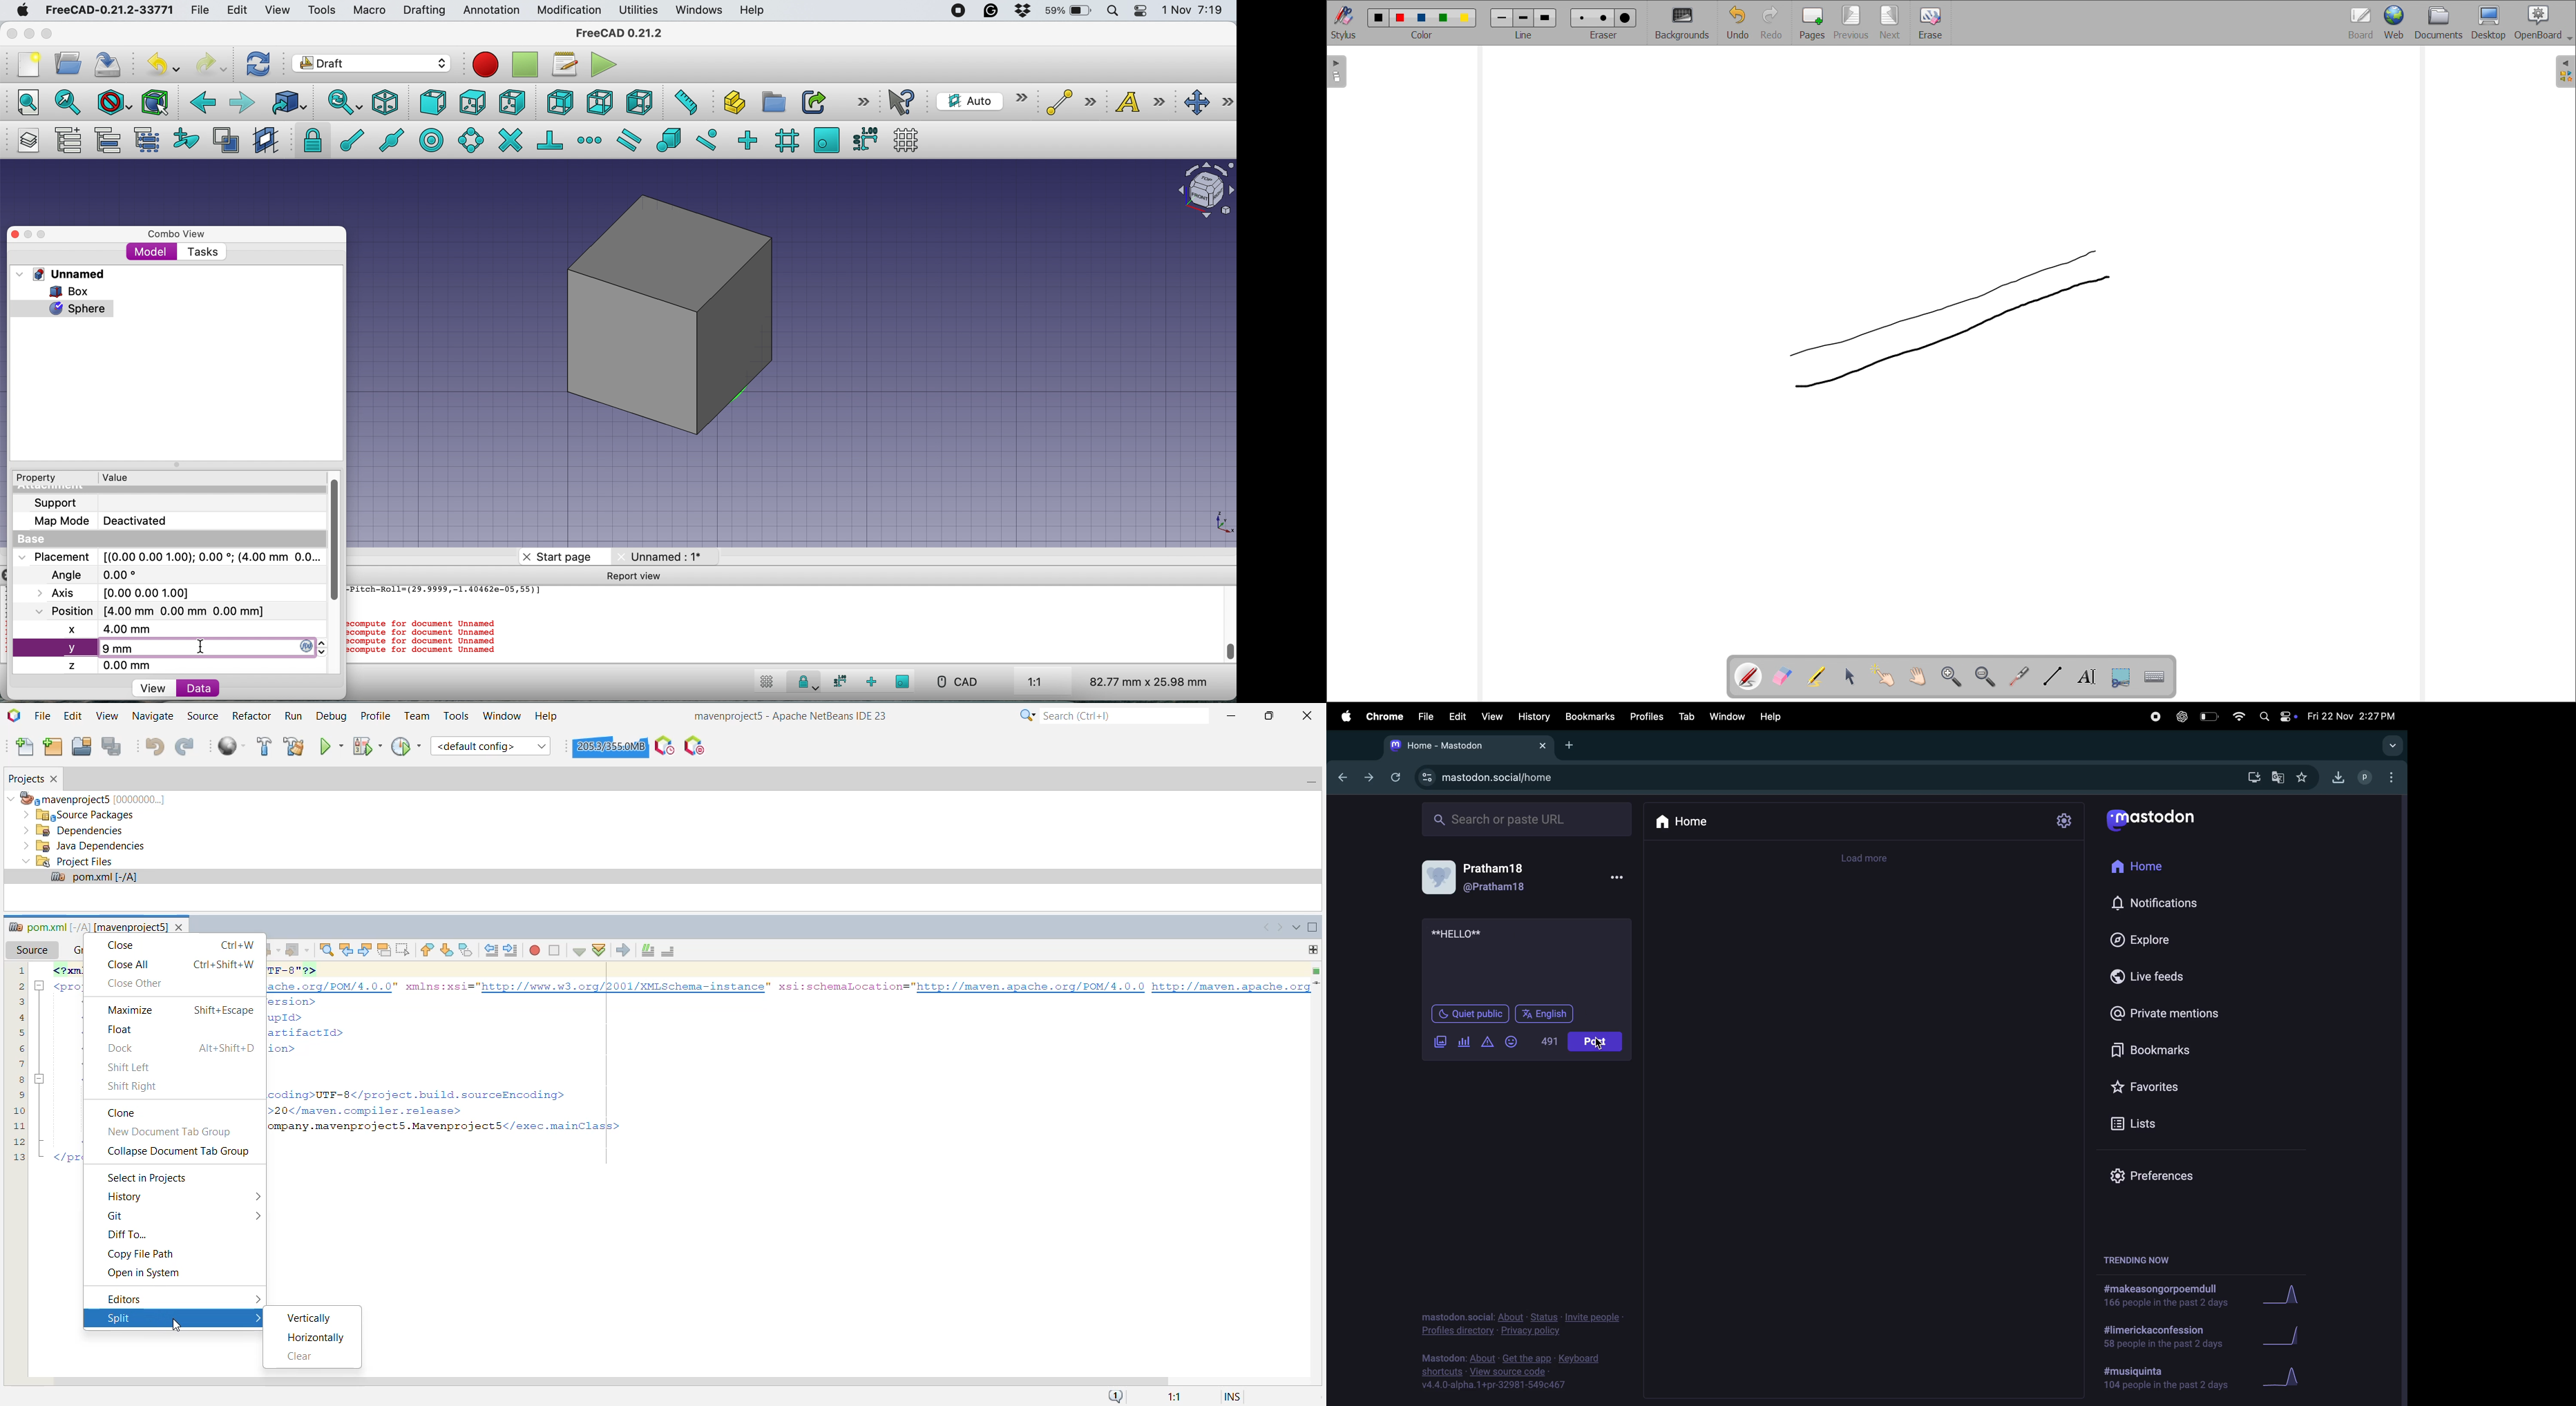 The image size is (2576, 1428). I want to click on macros, so click(564, 64).